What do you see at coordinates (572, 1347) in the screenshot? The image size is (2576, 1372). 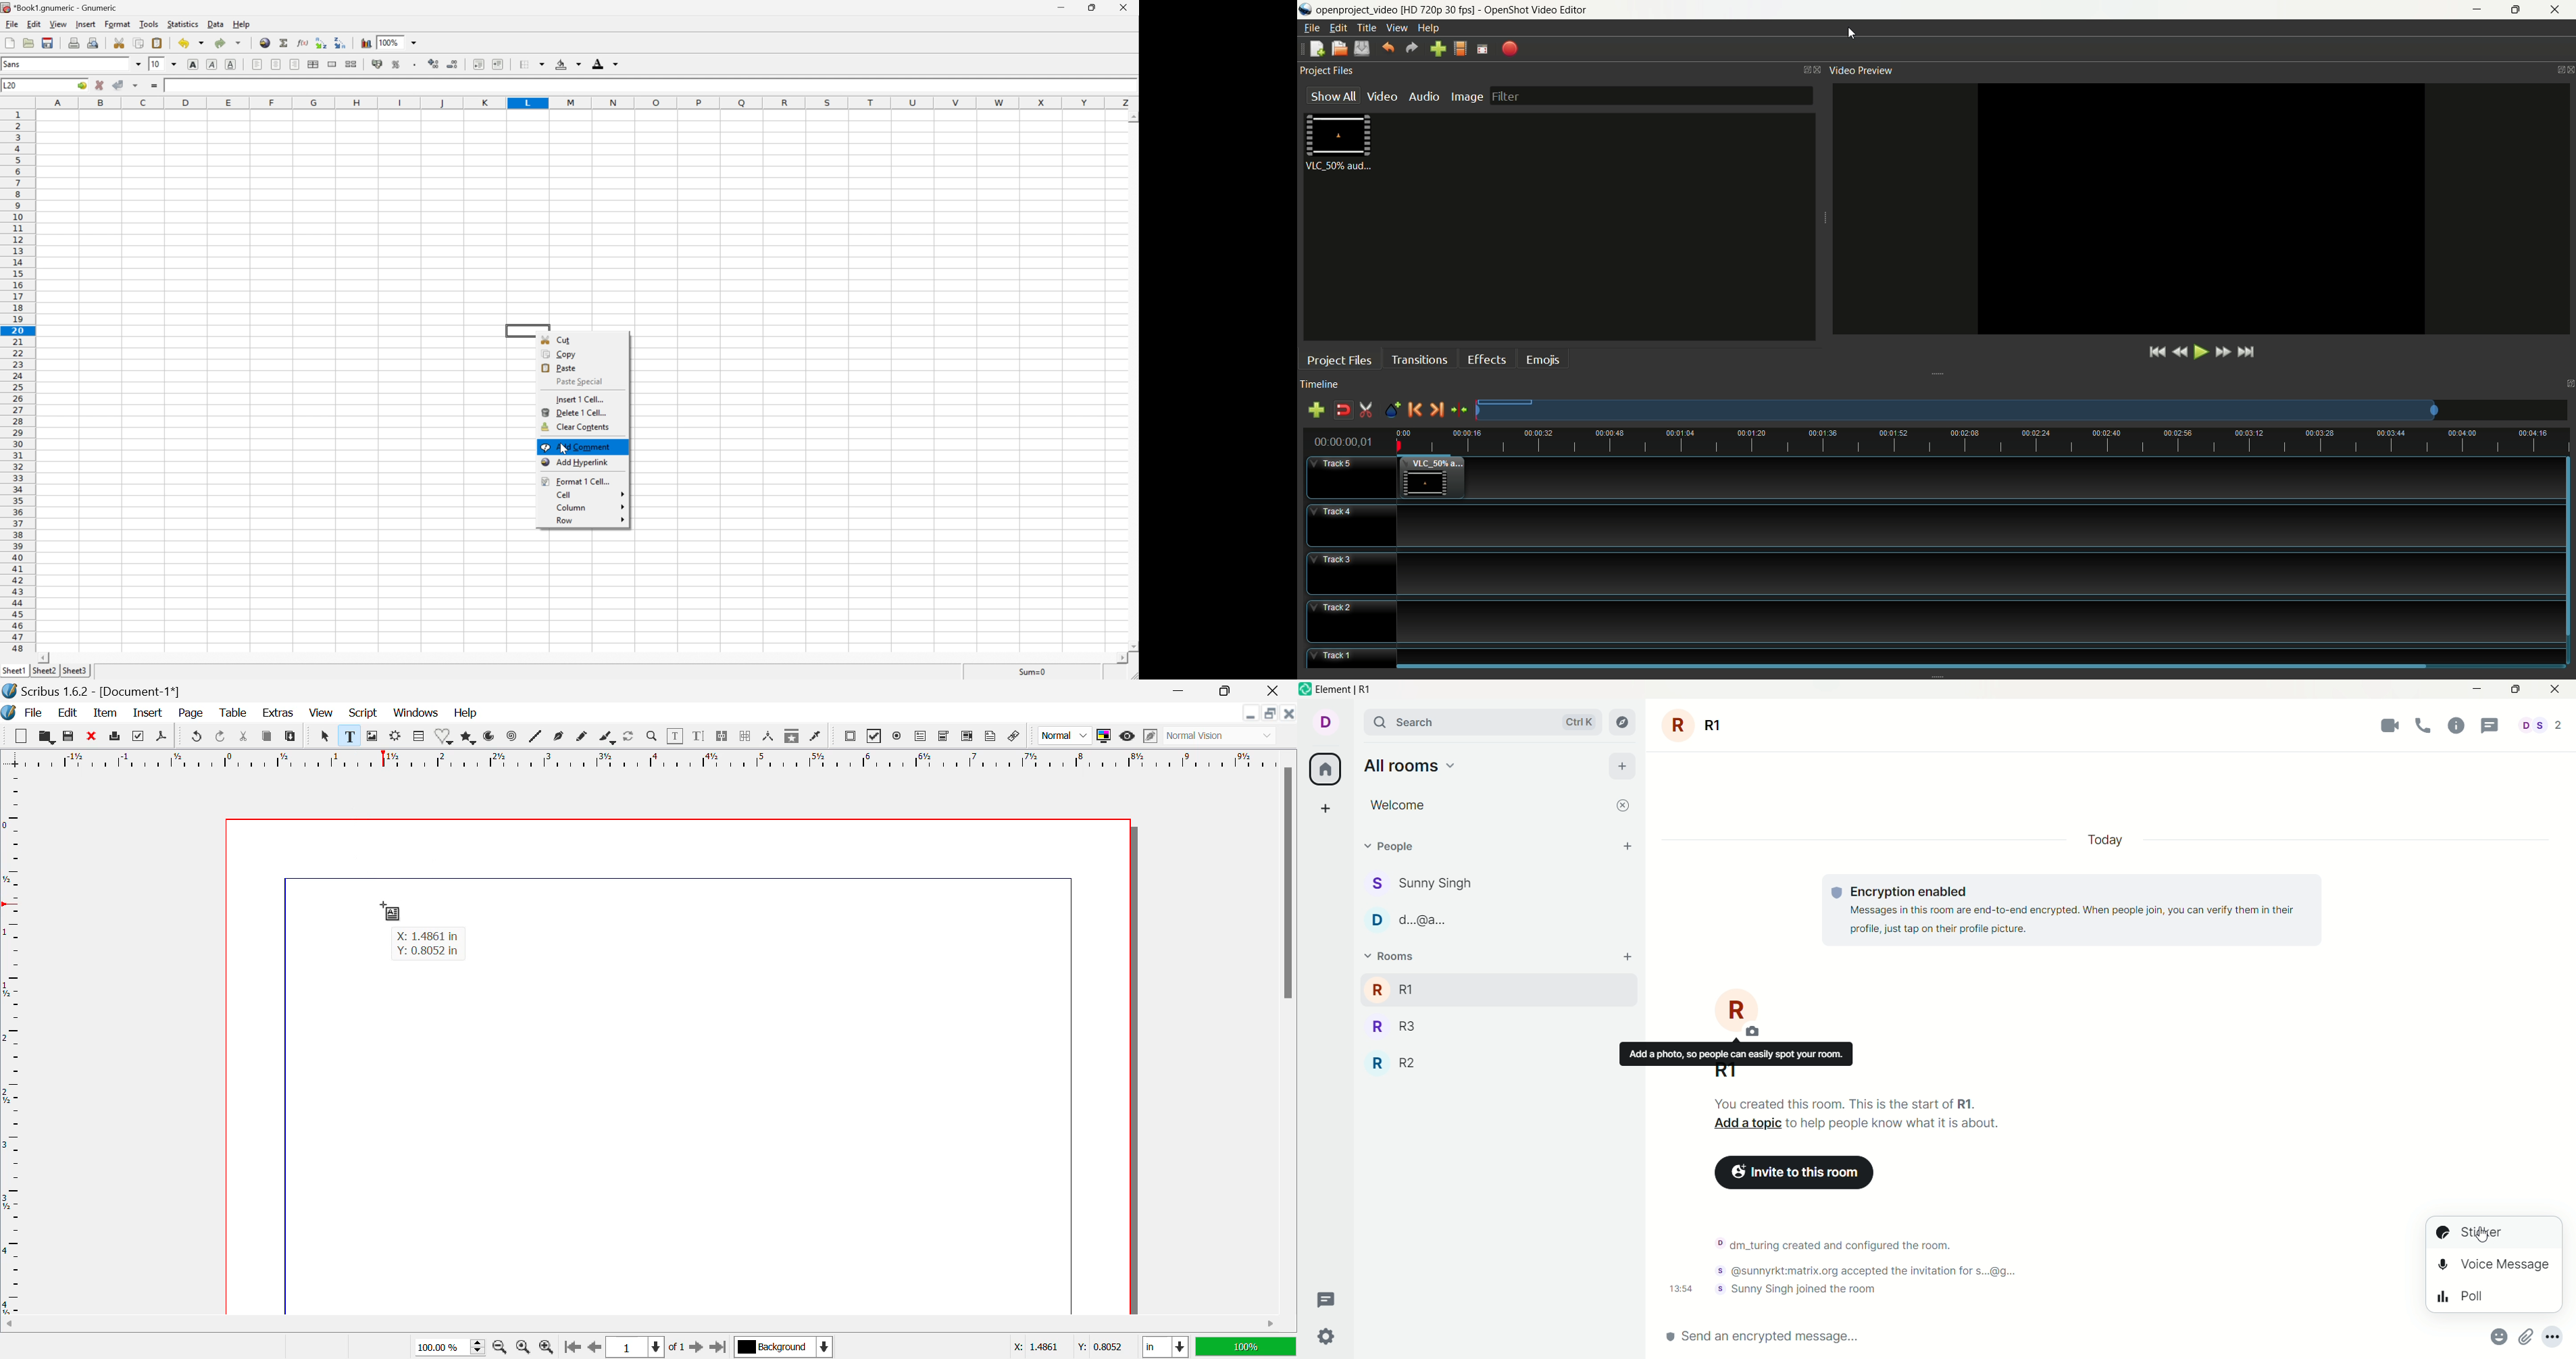 I see `First Page` at bounding box center [572, 1347].